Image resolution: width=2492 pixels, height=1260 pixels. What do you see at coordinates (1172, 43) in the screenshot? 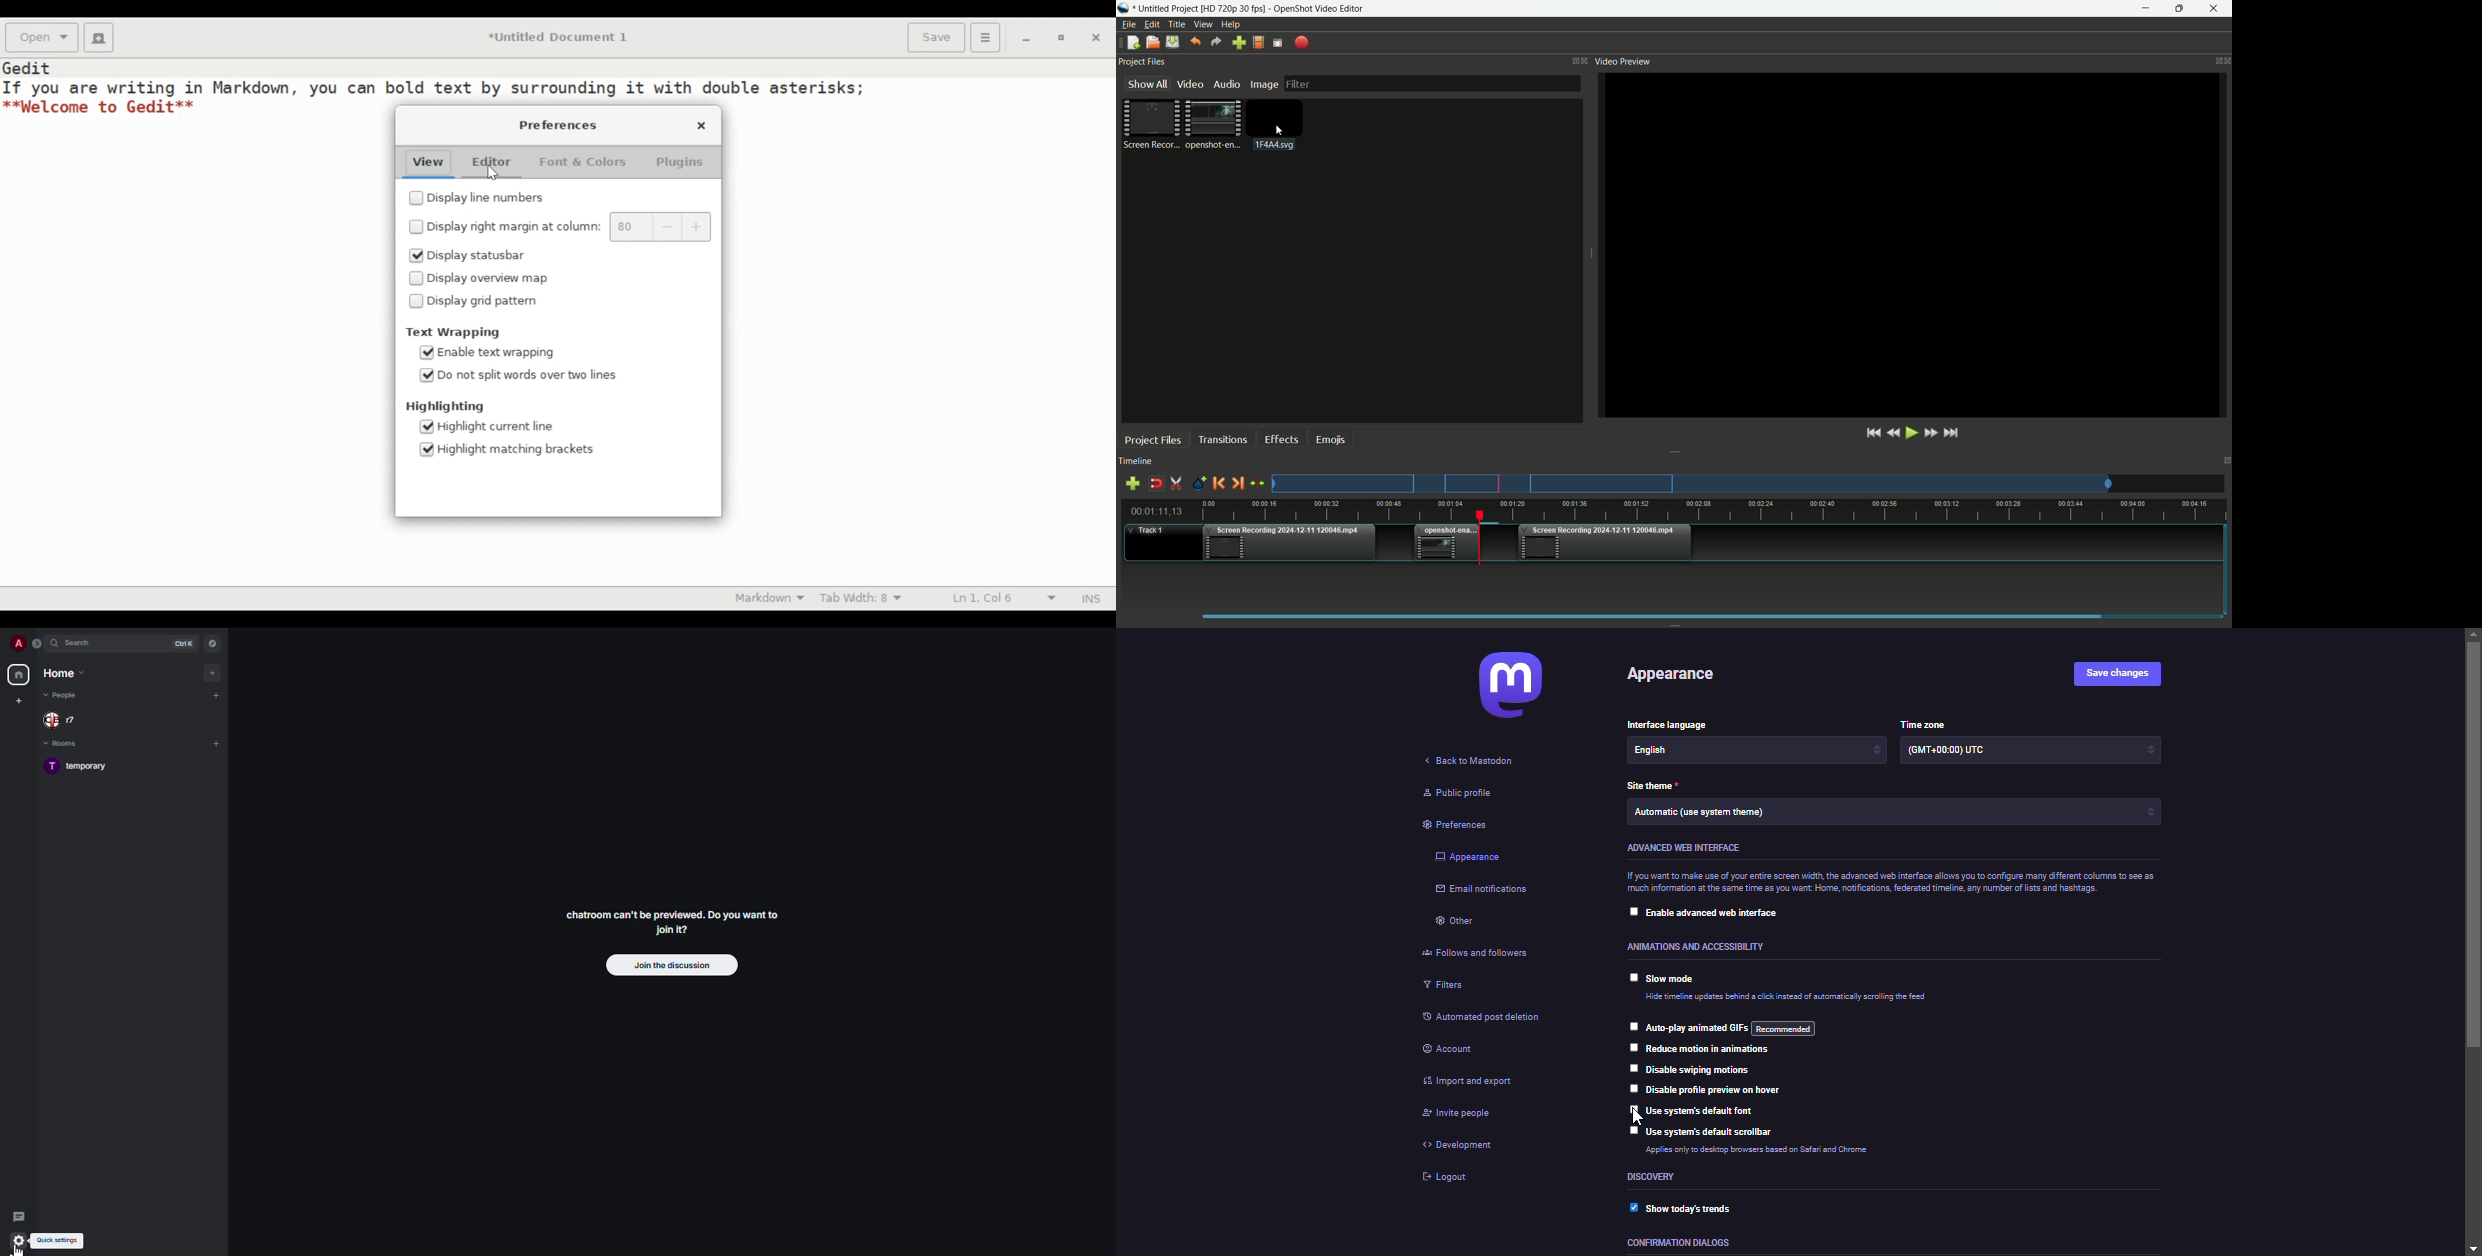
I see `Save file` at bounding box center [1172, 43].